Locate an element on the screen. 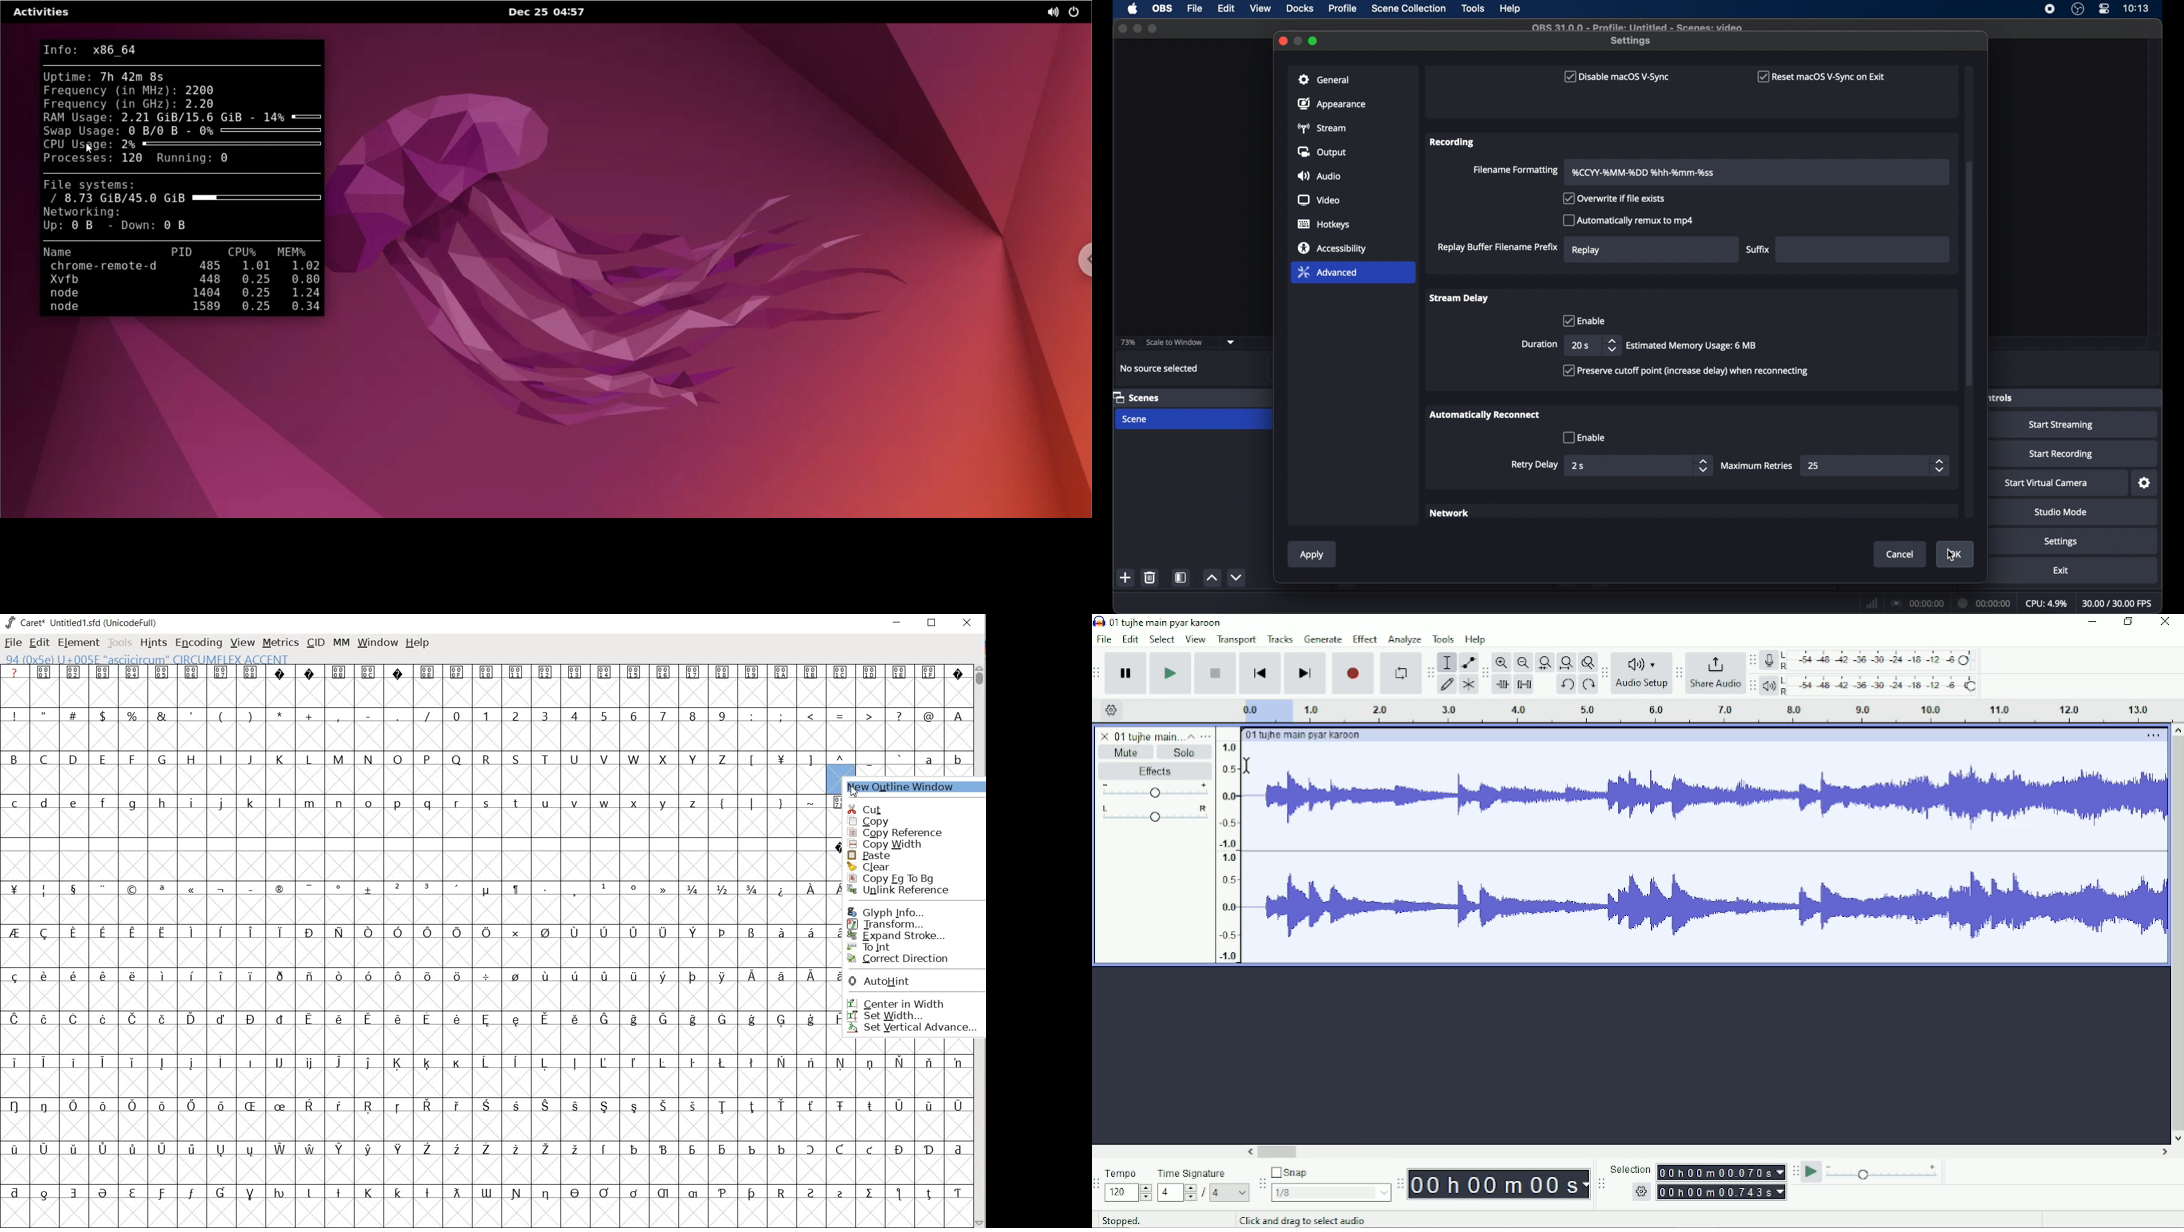  reset macOS V-sync on exit is located at coordinates (1822, 76).